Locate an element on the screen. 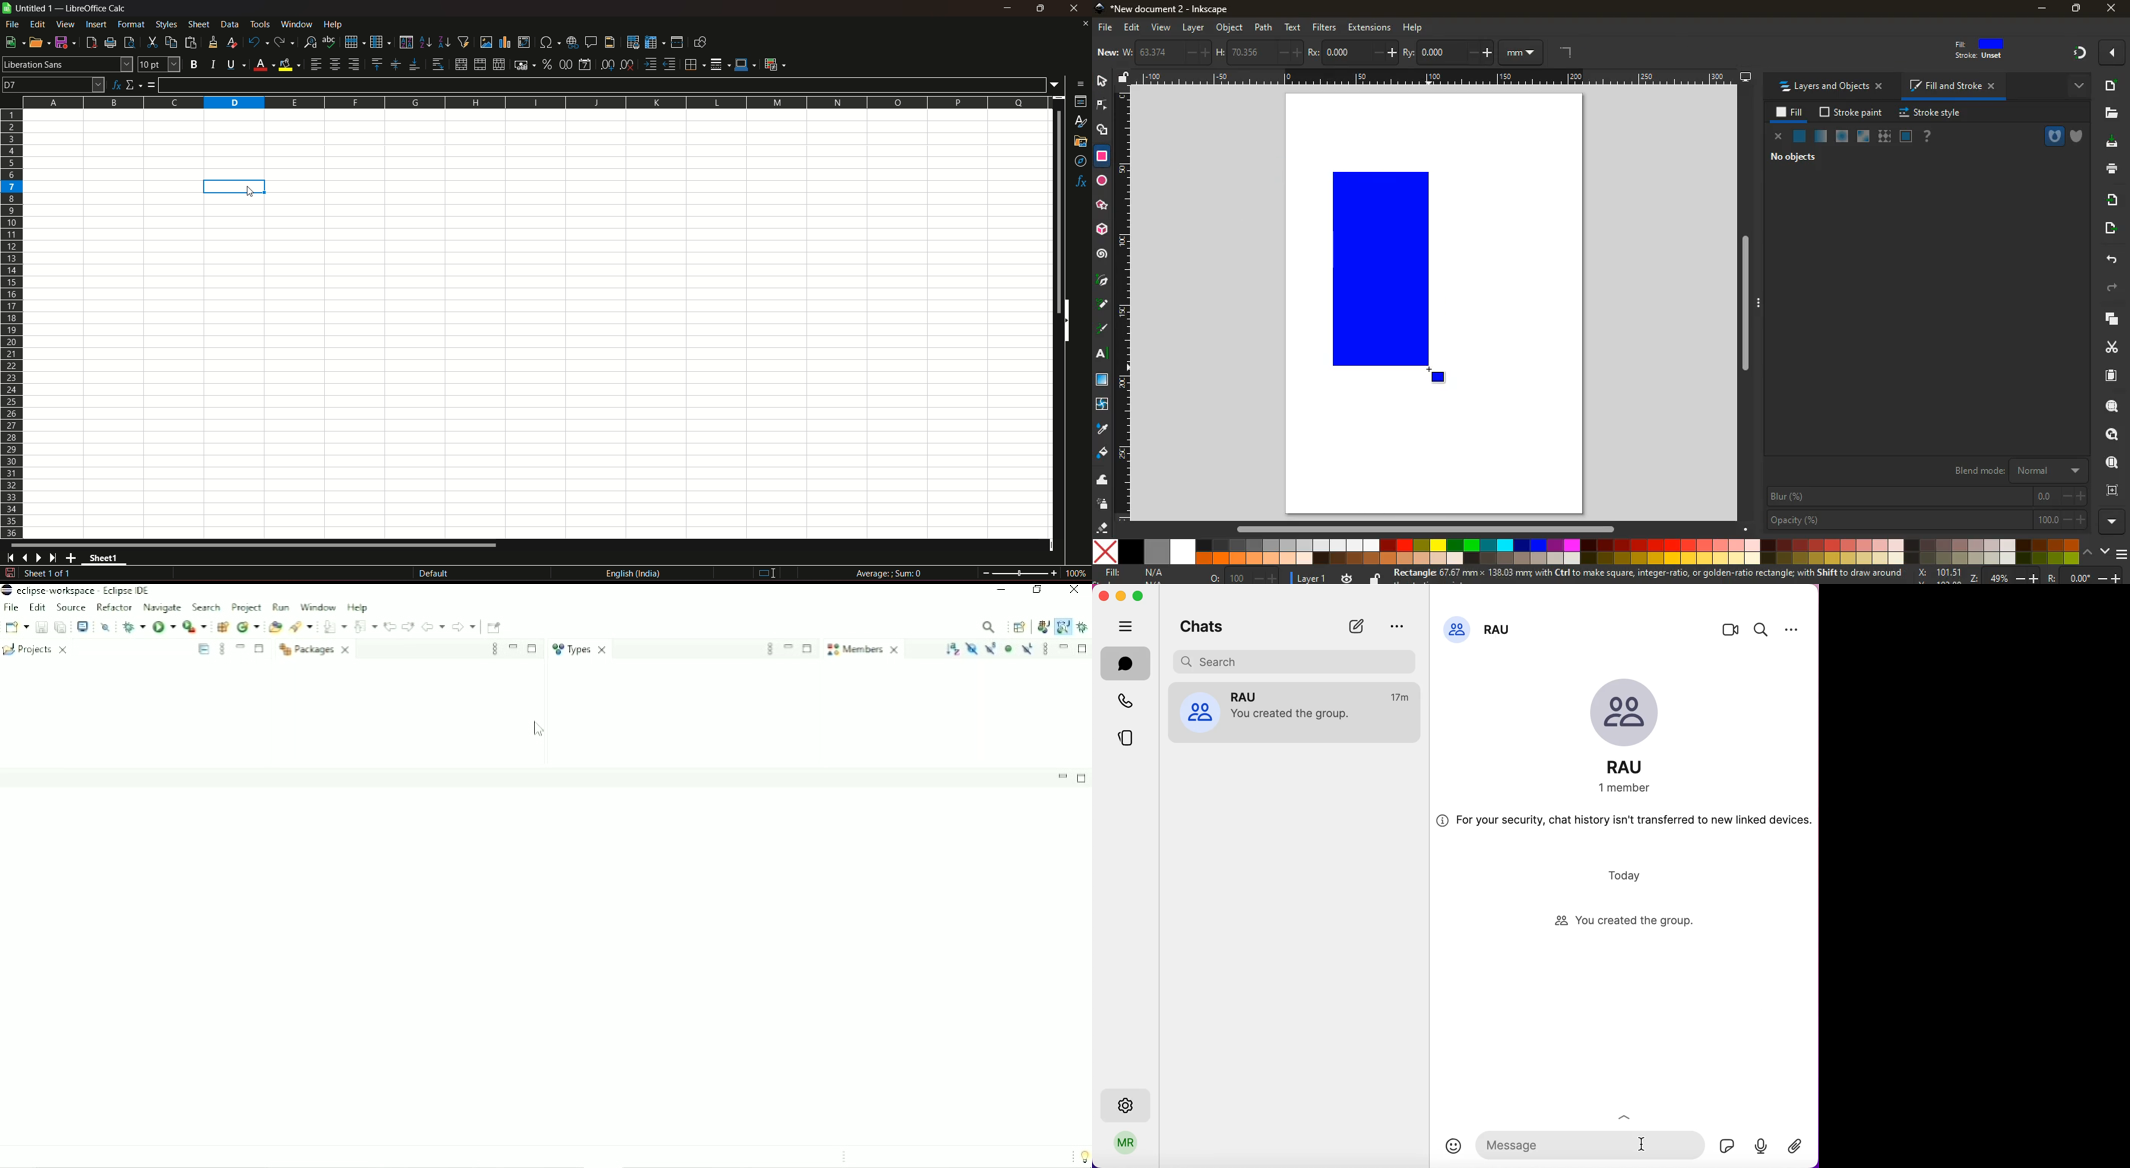 The height and width of the screenshot is (1176, 2156). object is located at coordinates (1230, 28).